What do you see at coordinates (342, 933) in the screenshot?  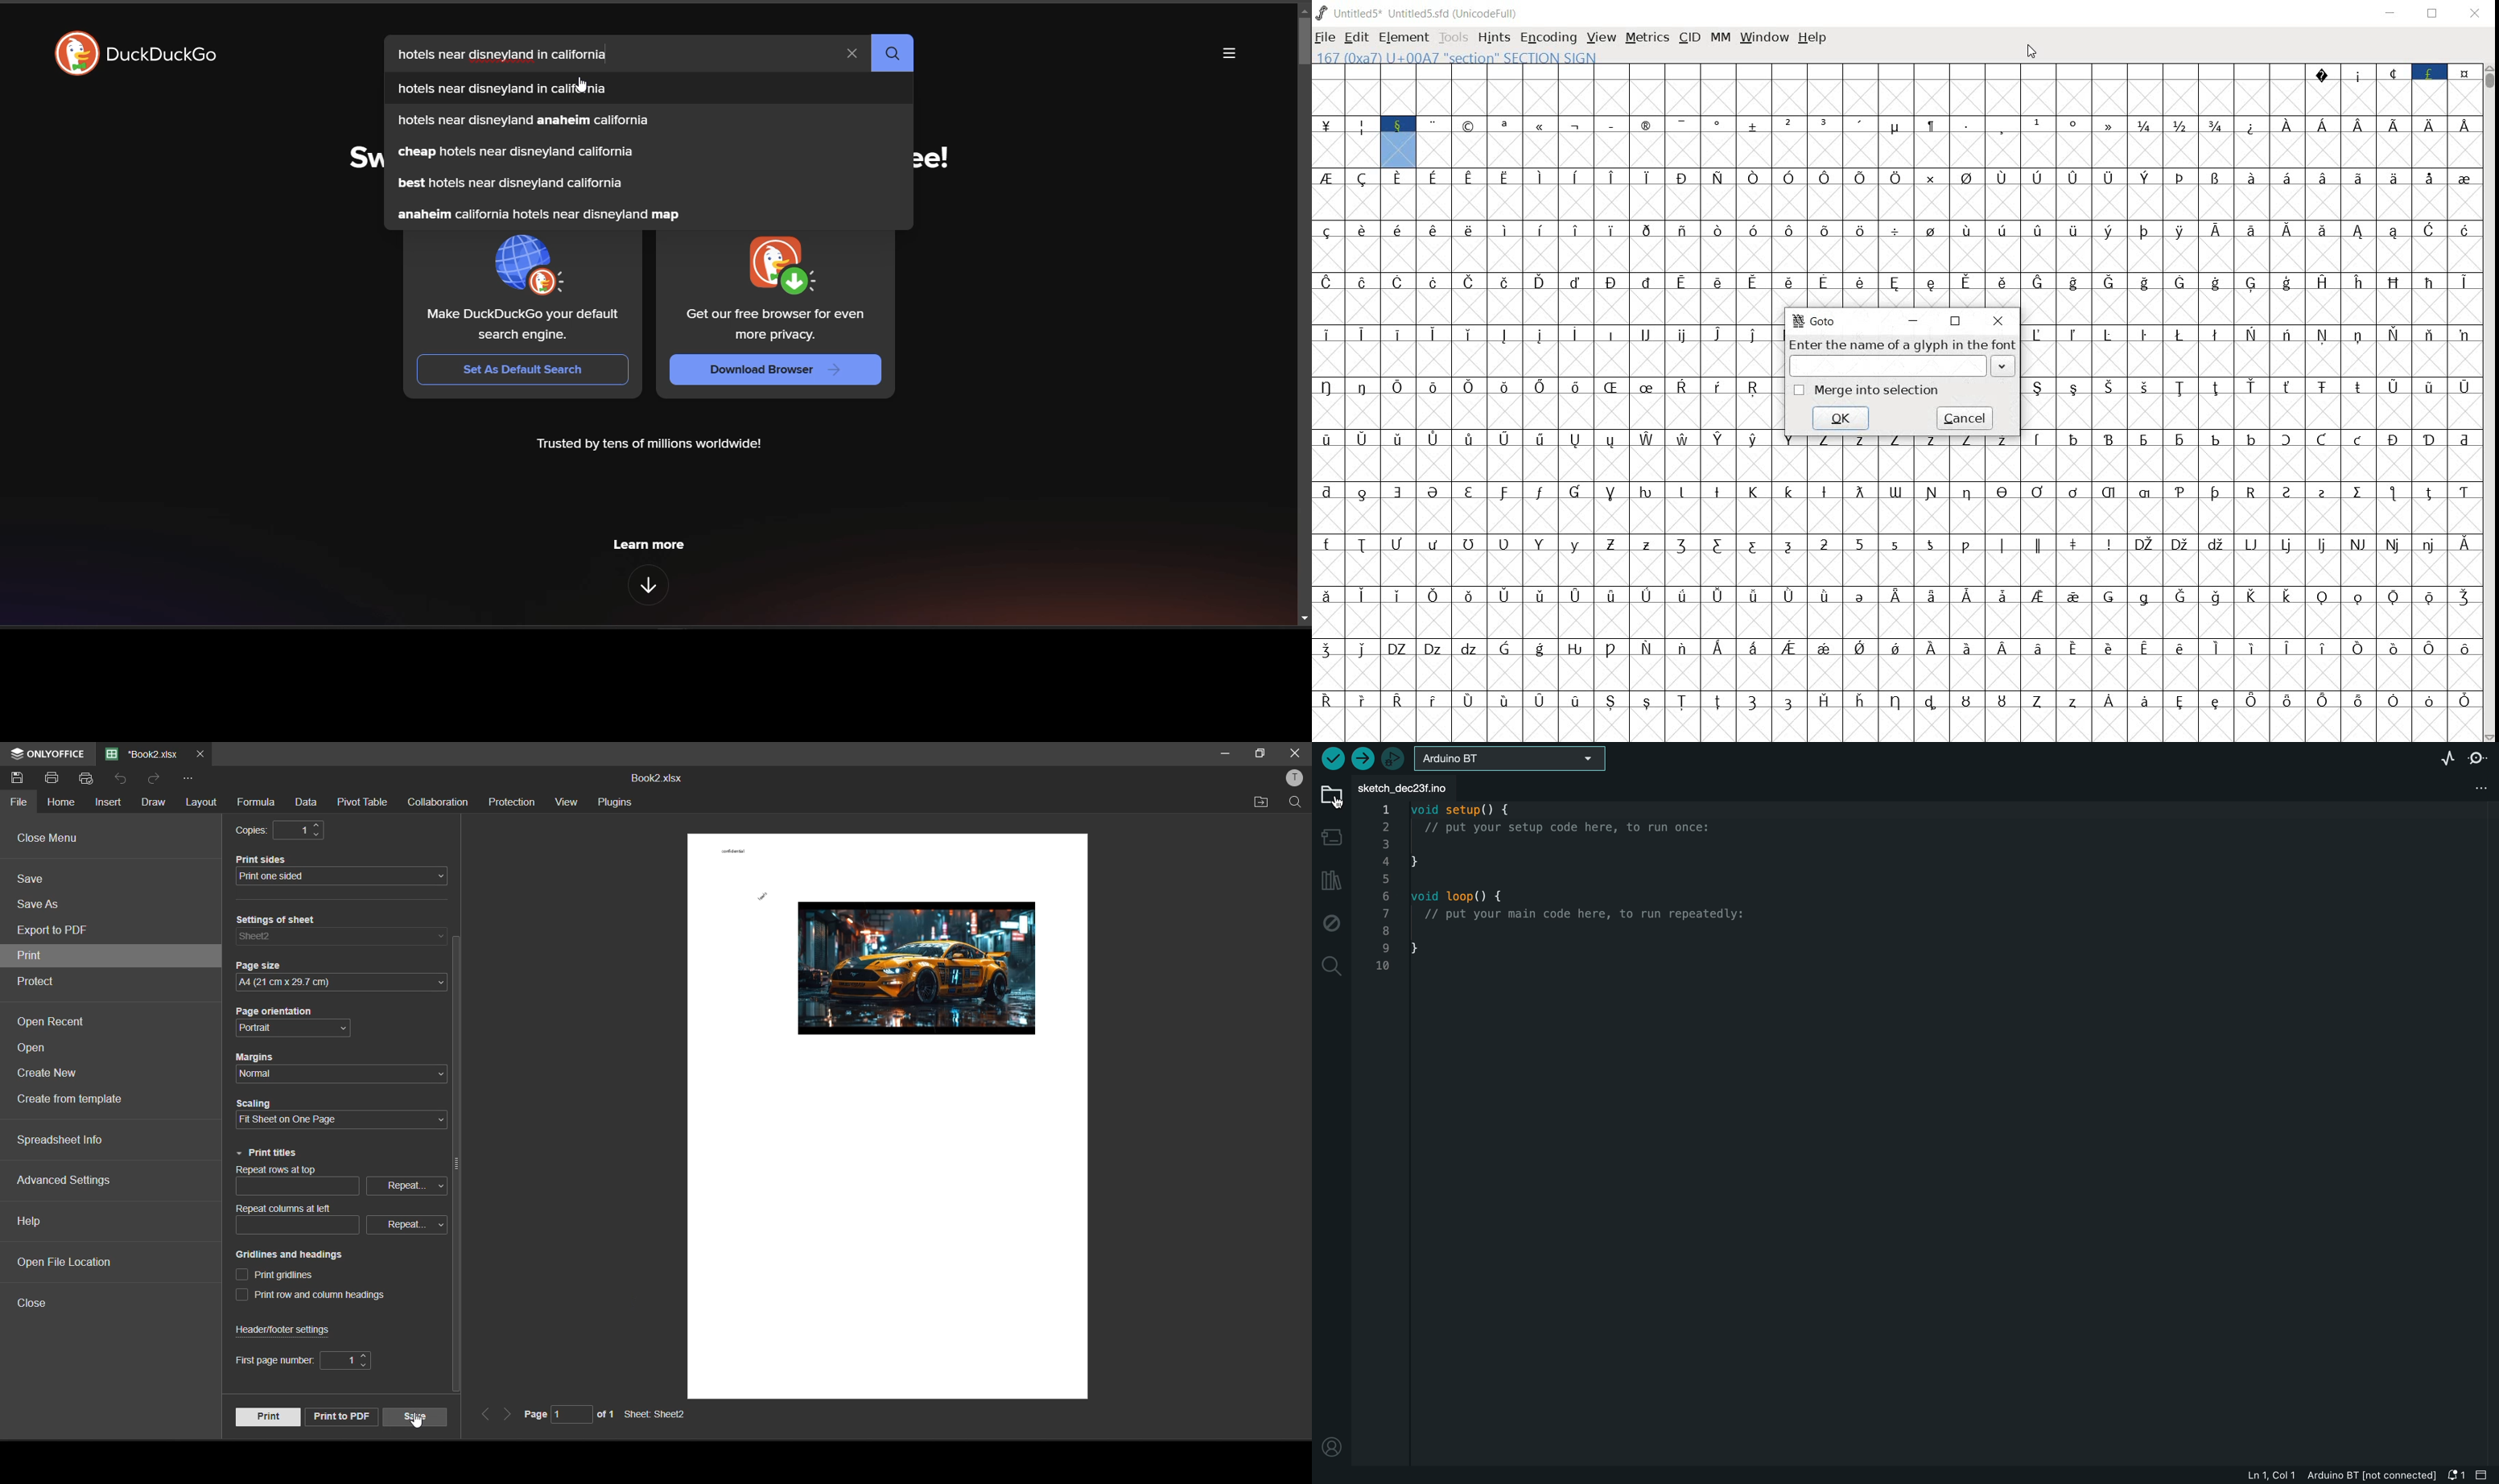 I see `settings of sheet` at bounding box center [342, 933].